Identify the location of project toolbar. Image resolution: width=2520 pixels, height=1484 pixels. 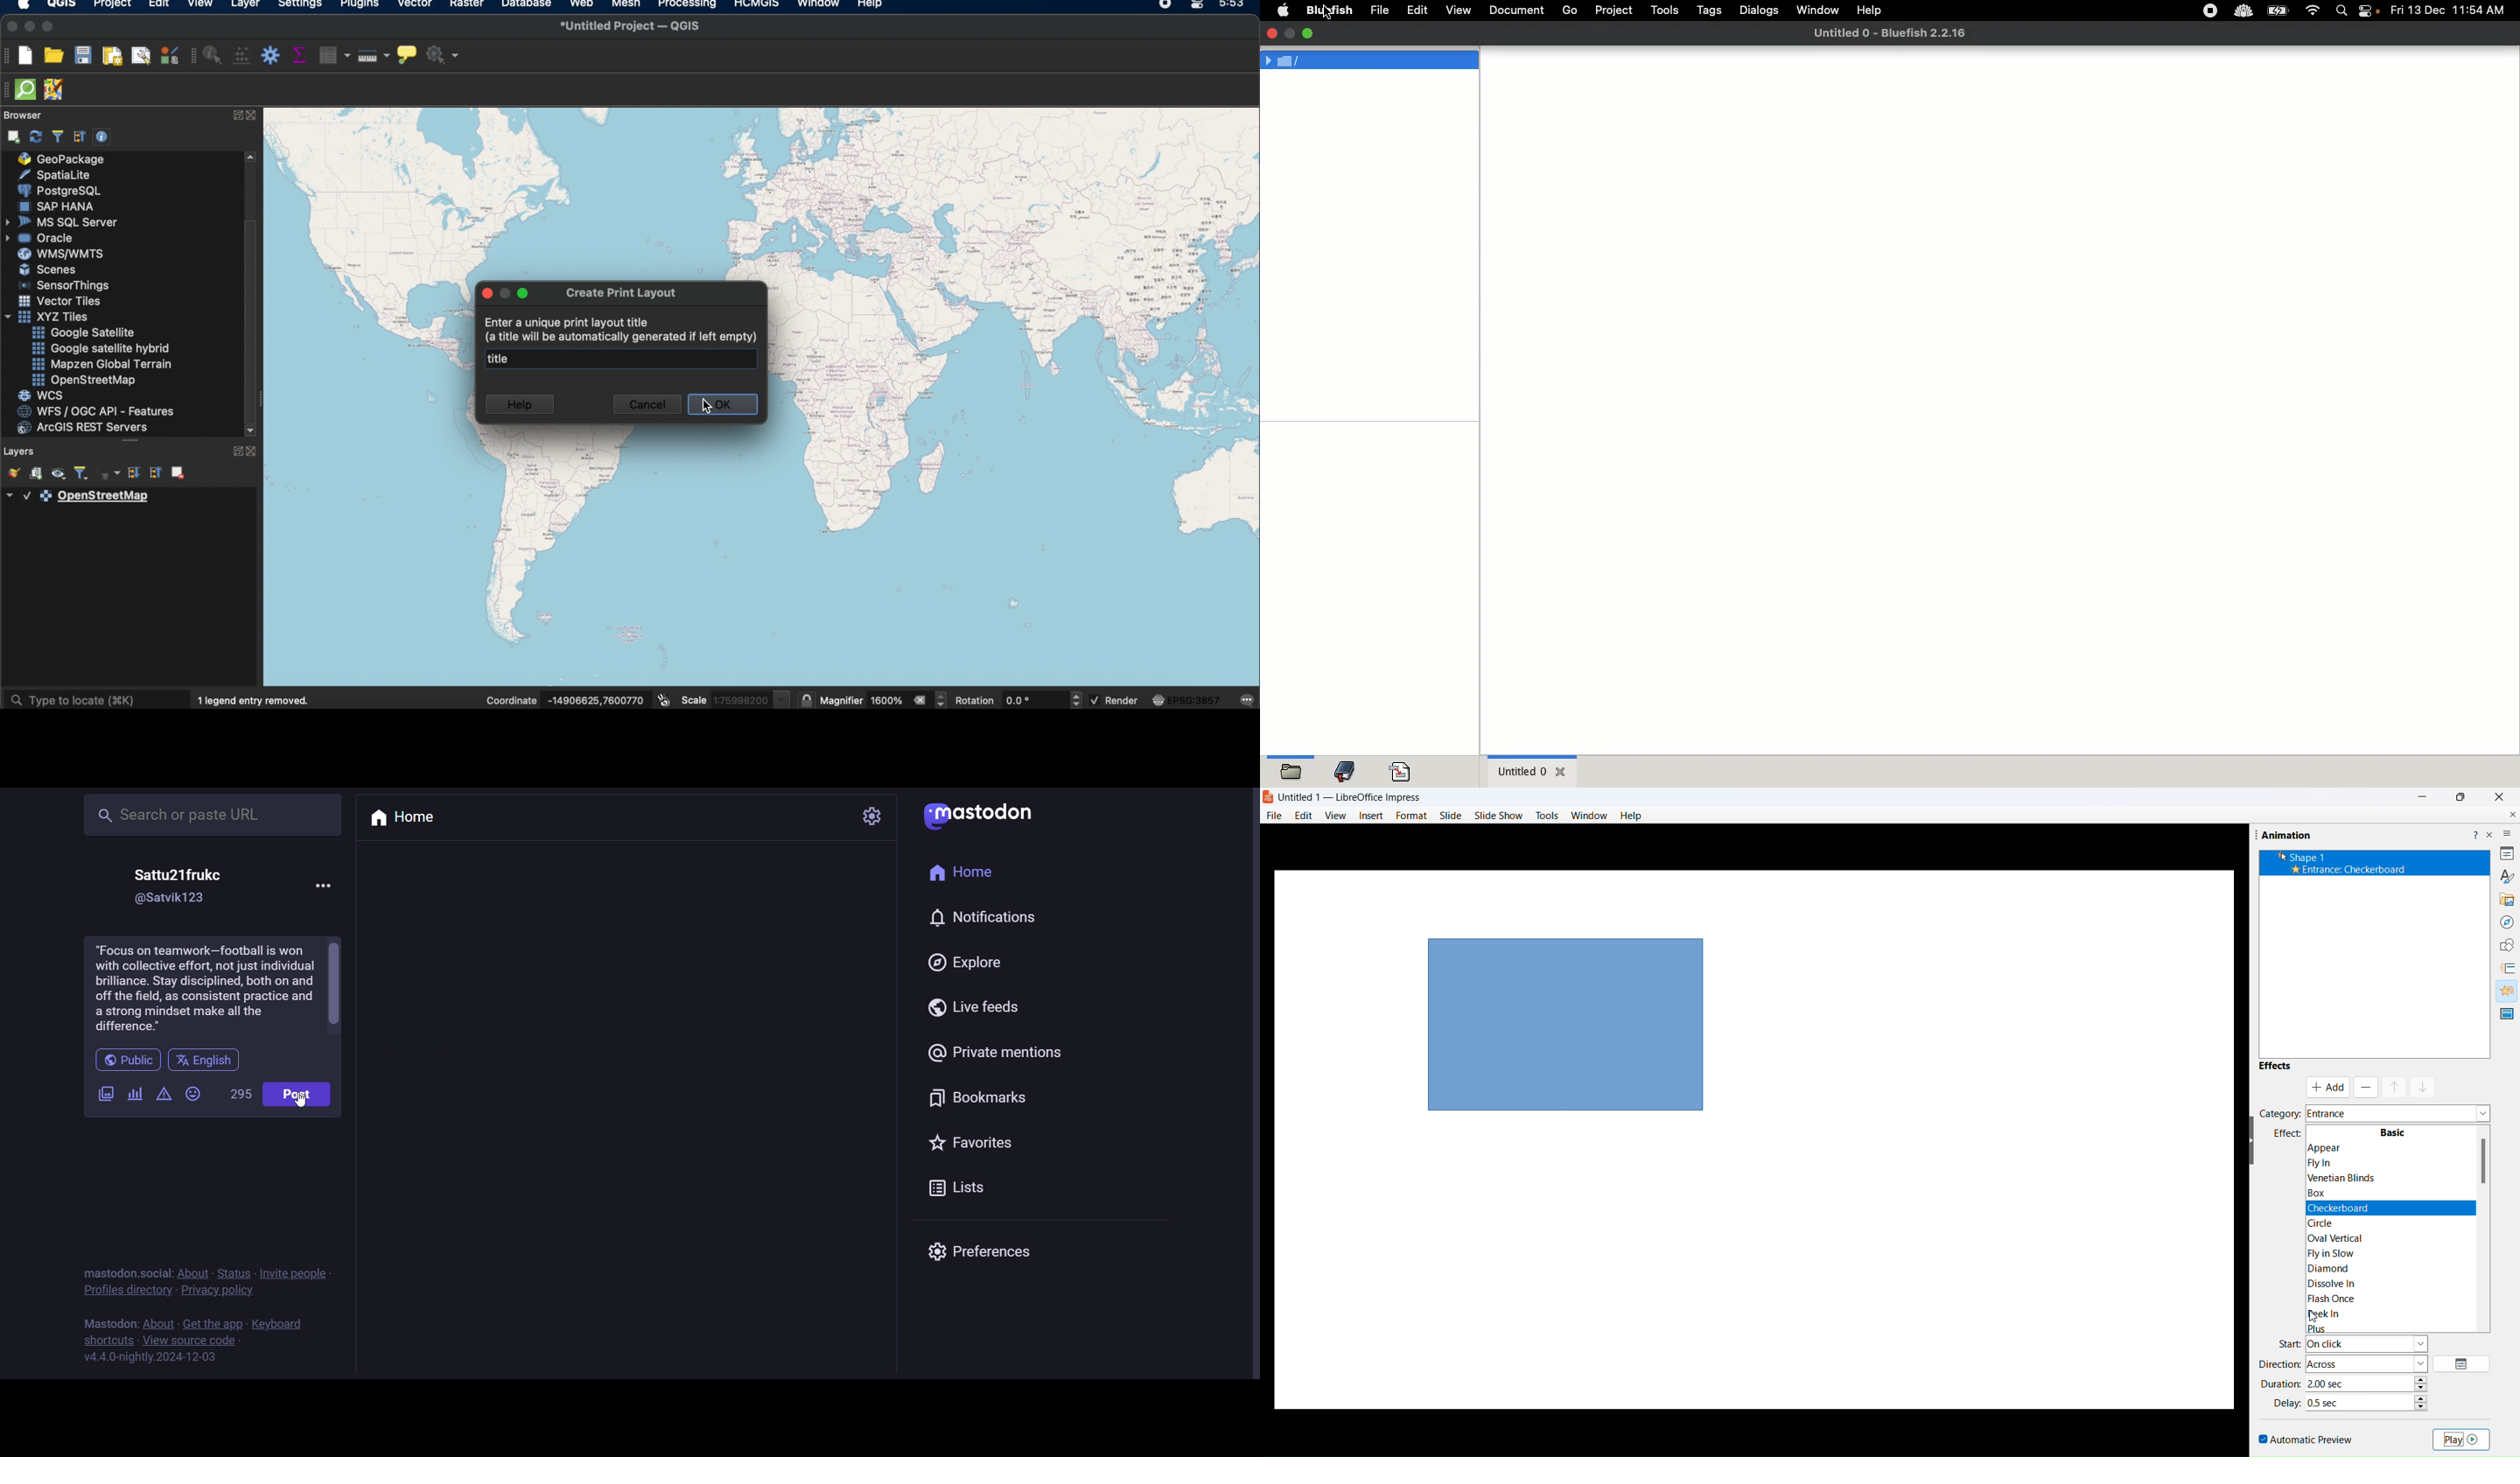
(8, 57).